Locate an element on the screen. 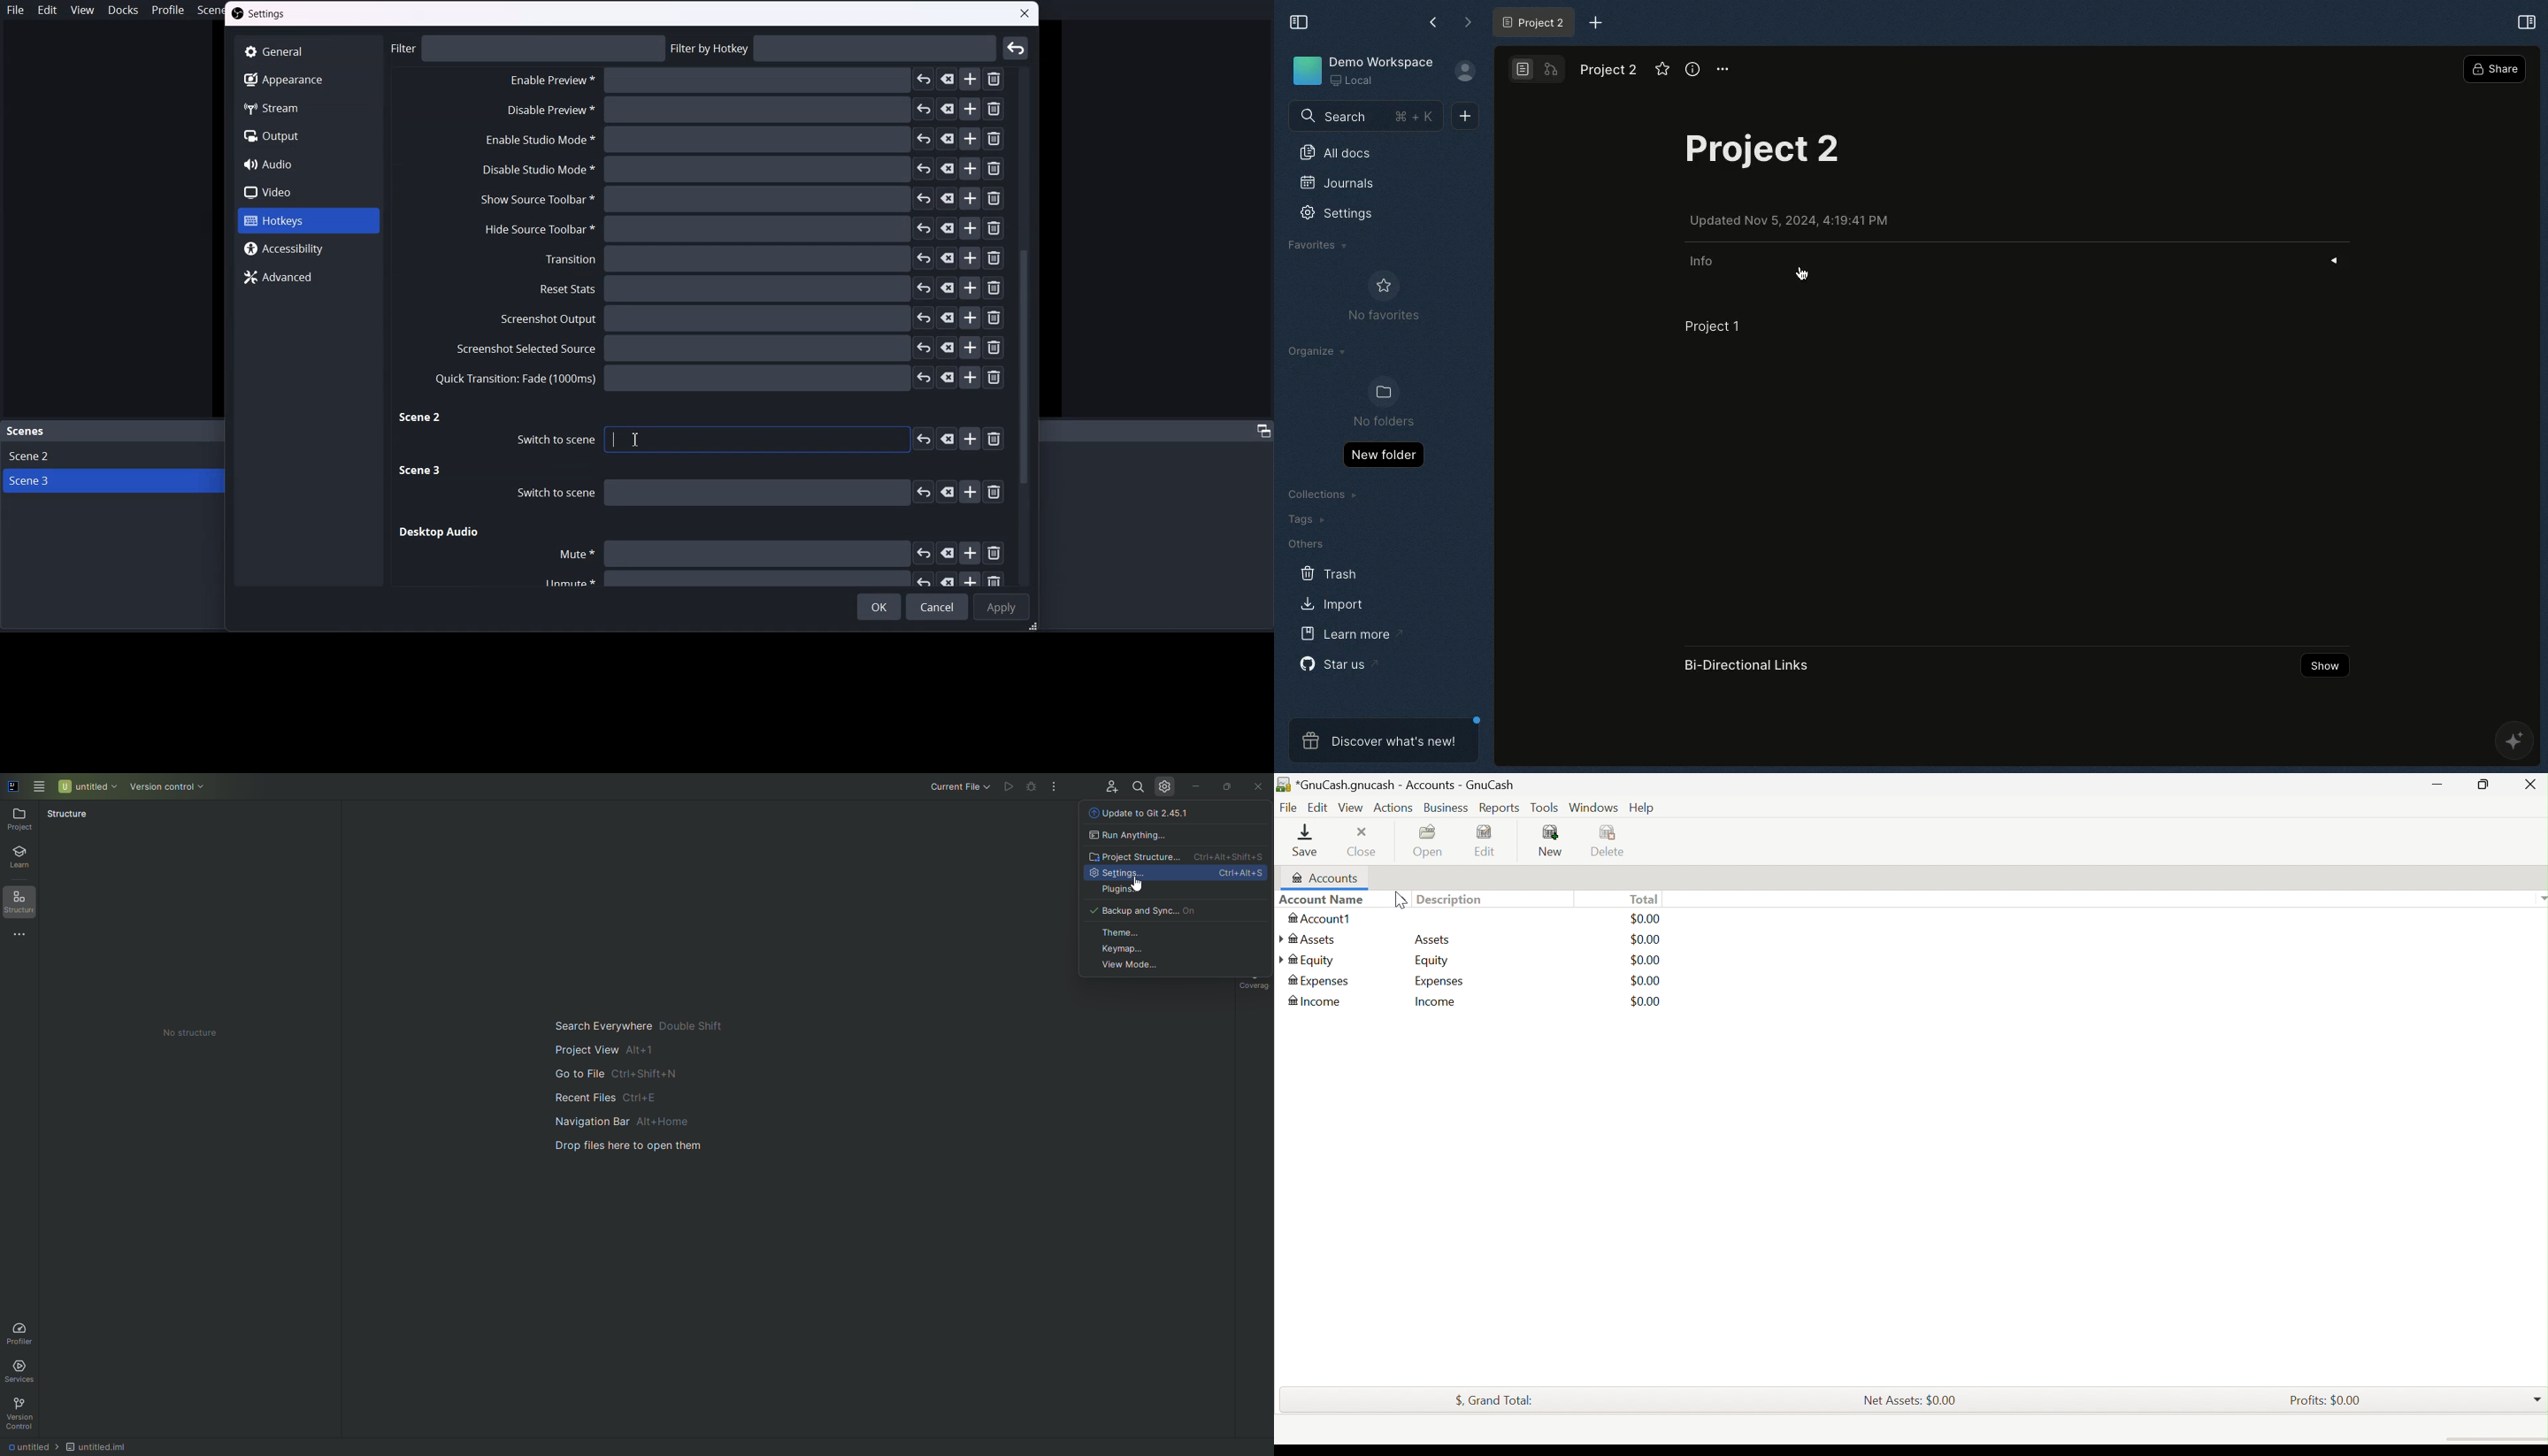  Accessibility is located at coordinates (309, 249).